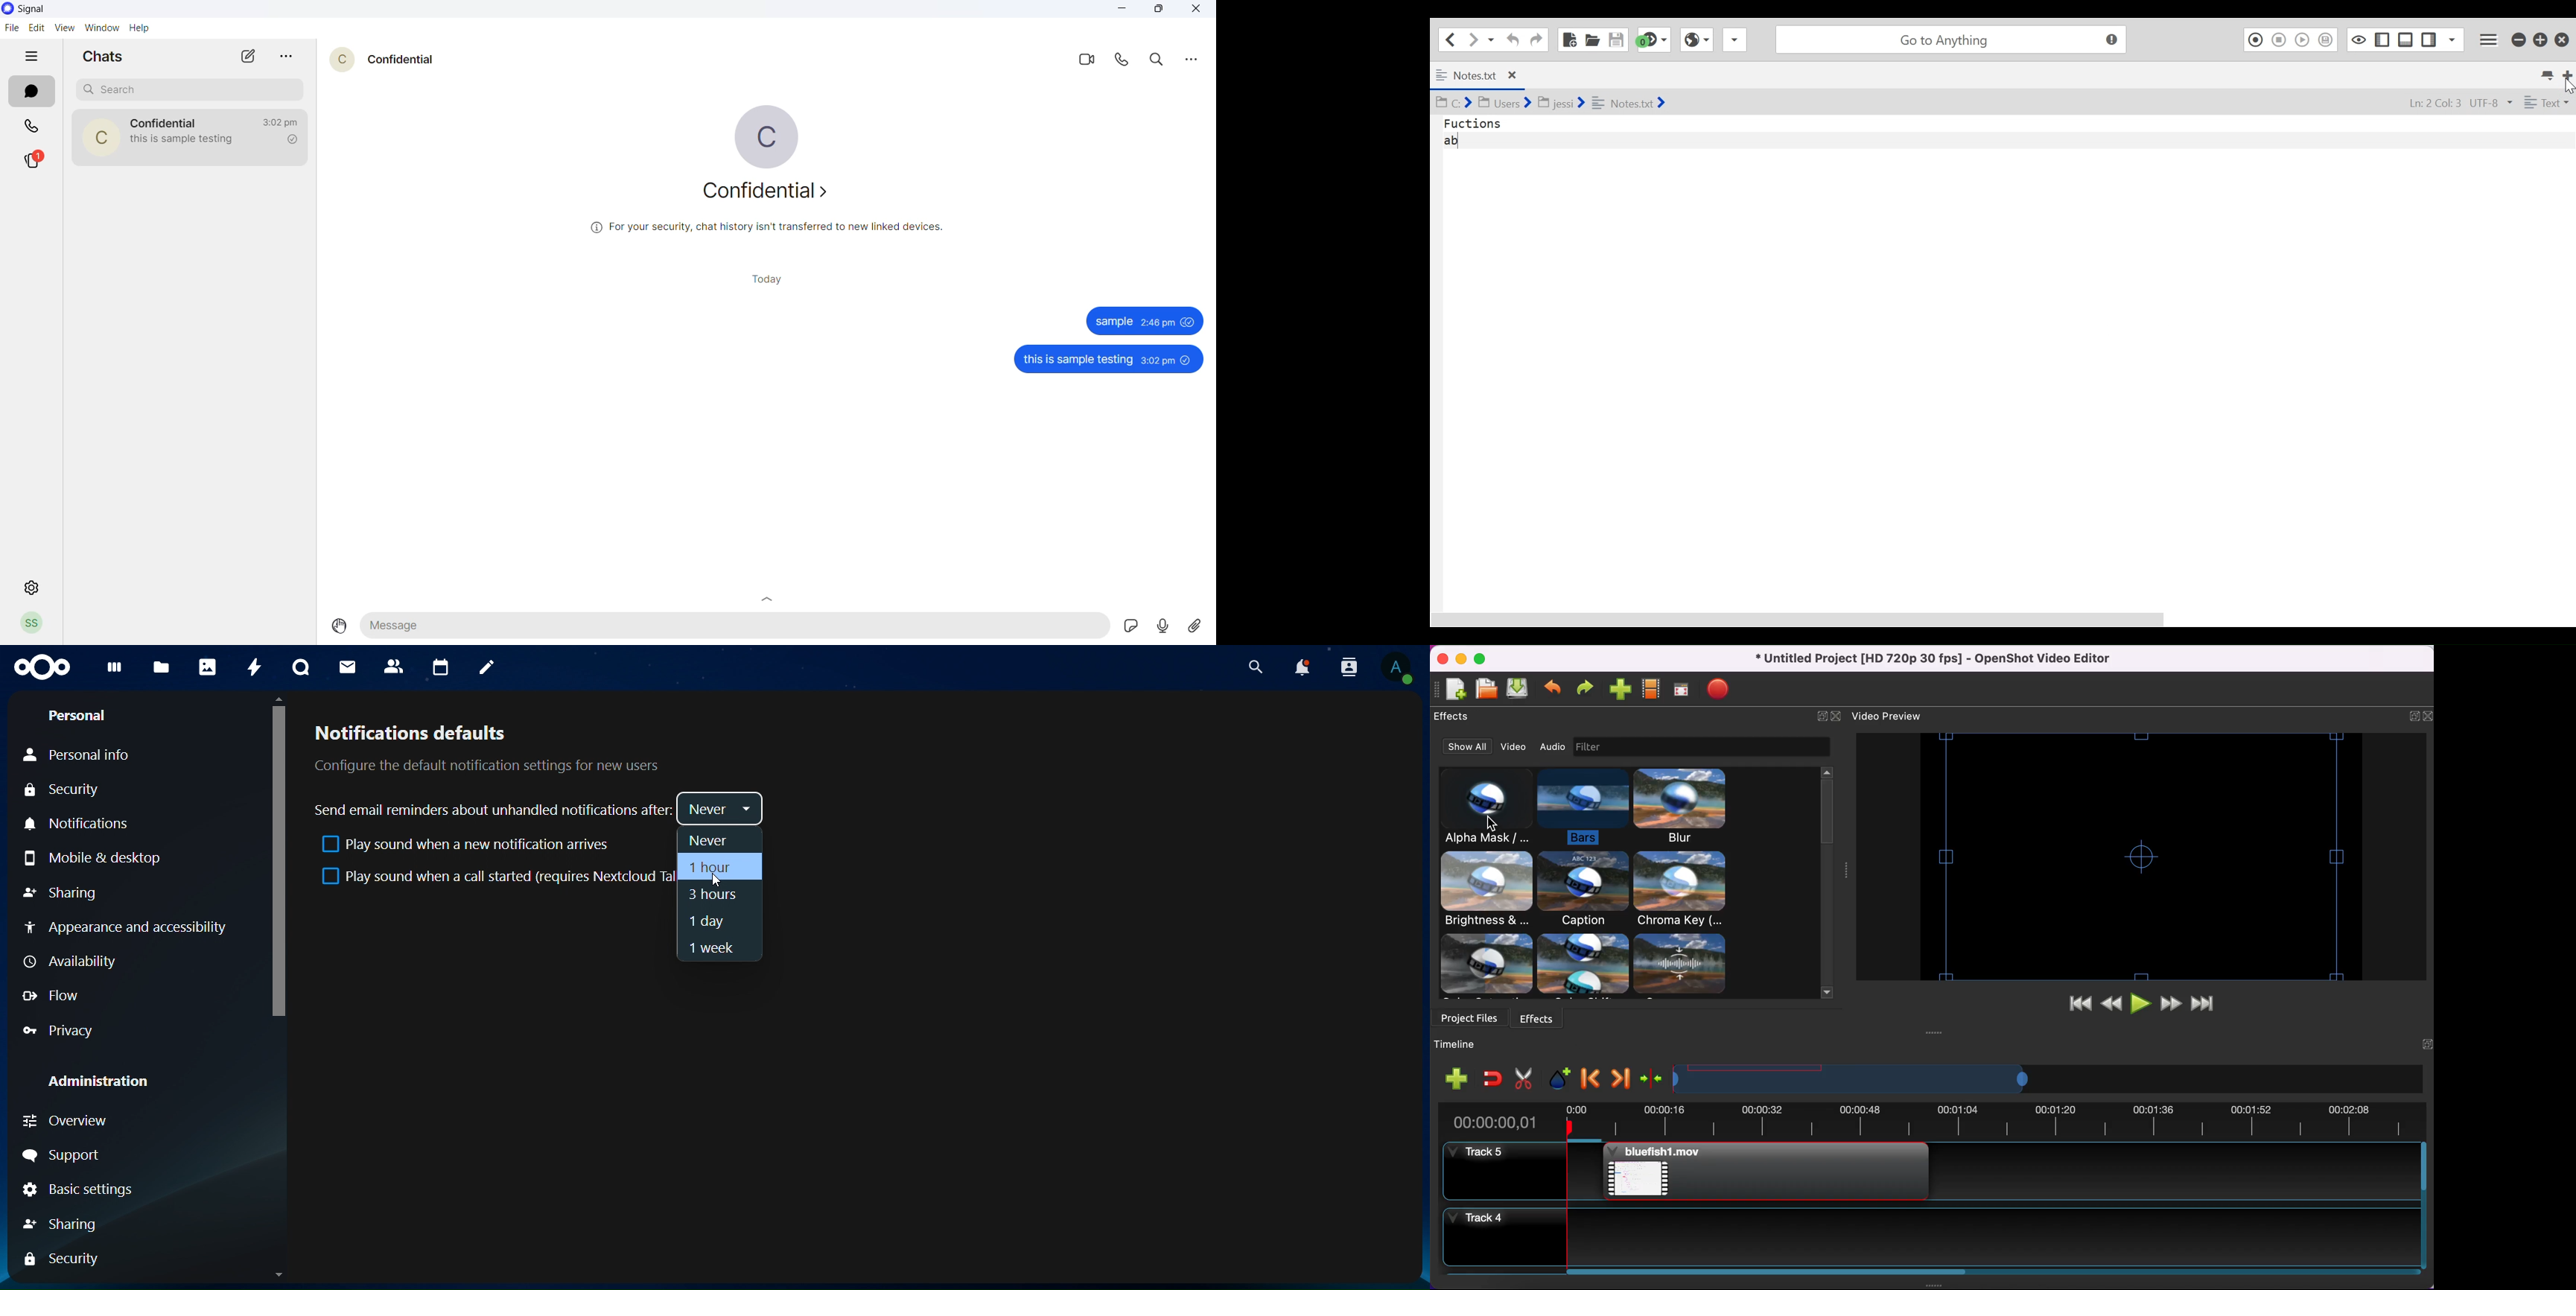  Describe the element at coordinates (394, 666) in the screenshot. I see `contacts` at that location.